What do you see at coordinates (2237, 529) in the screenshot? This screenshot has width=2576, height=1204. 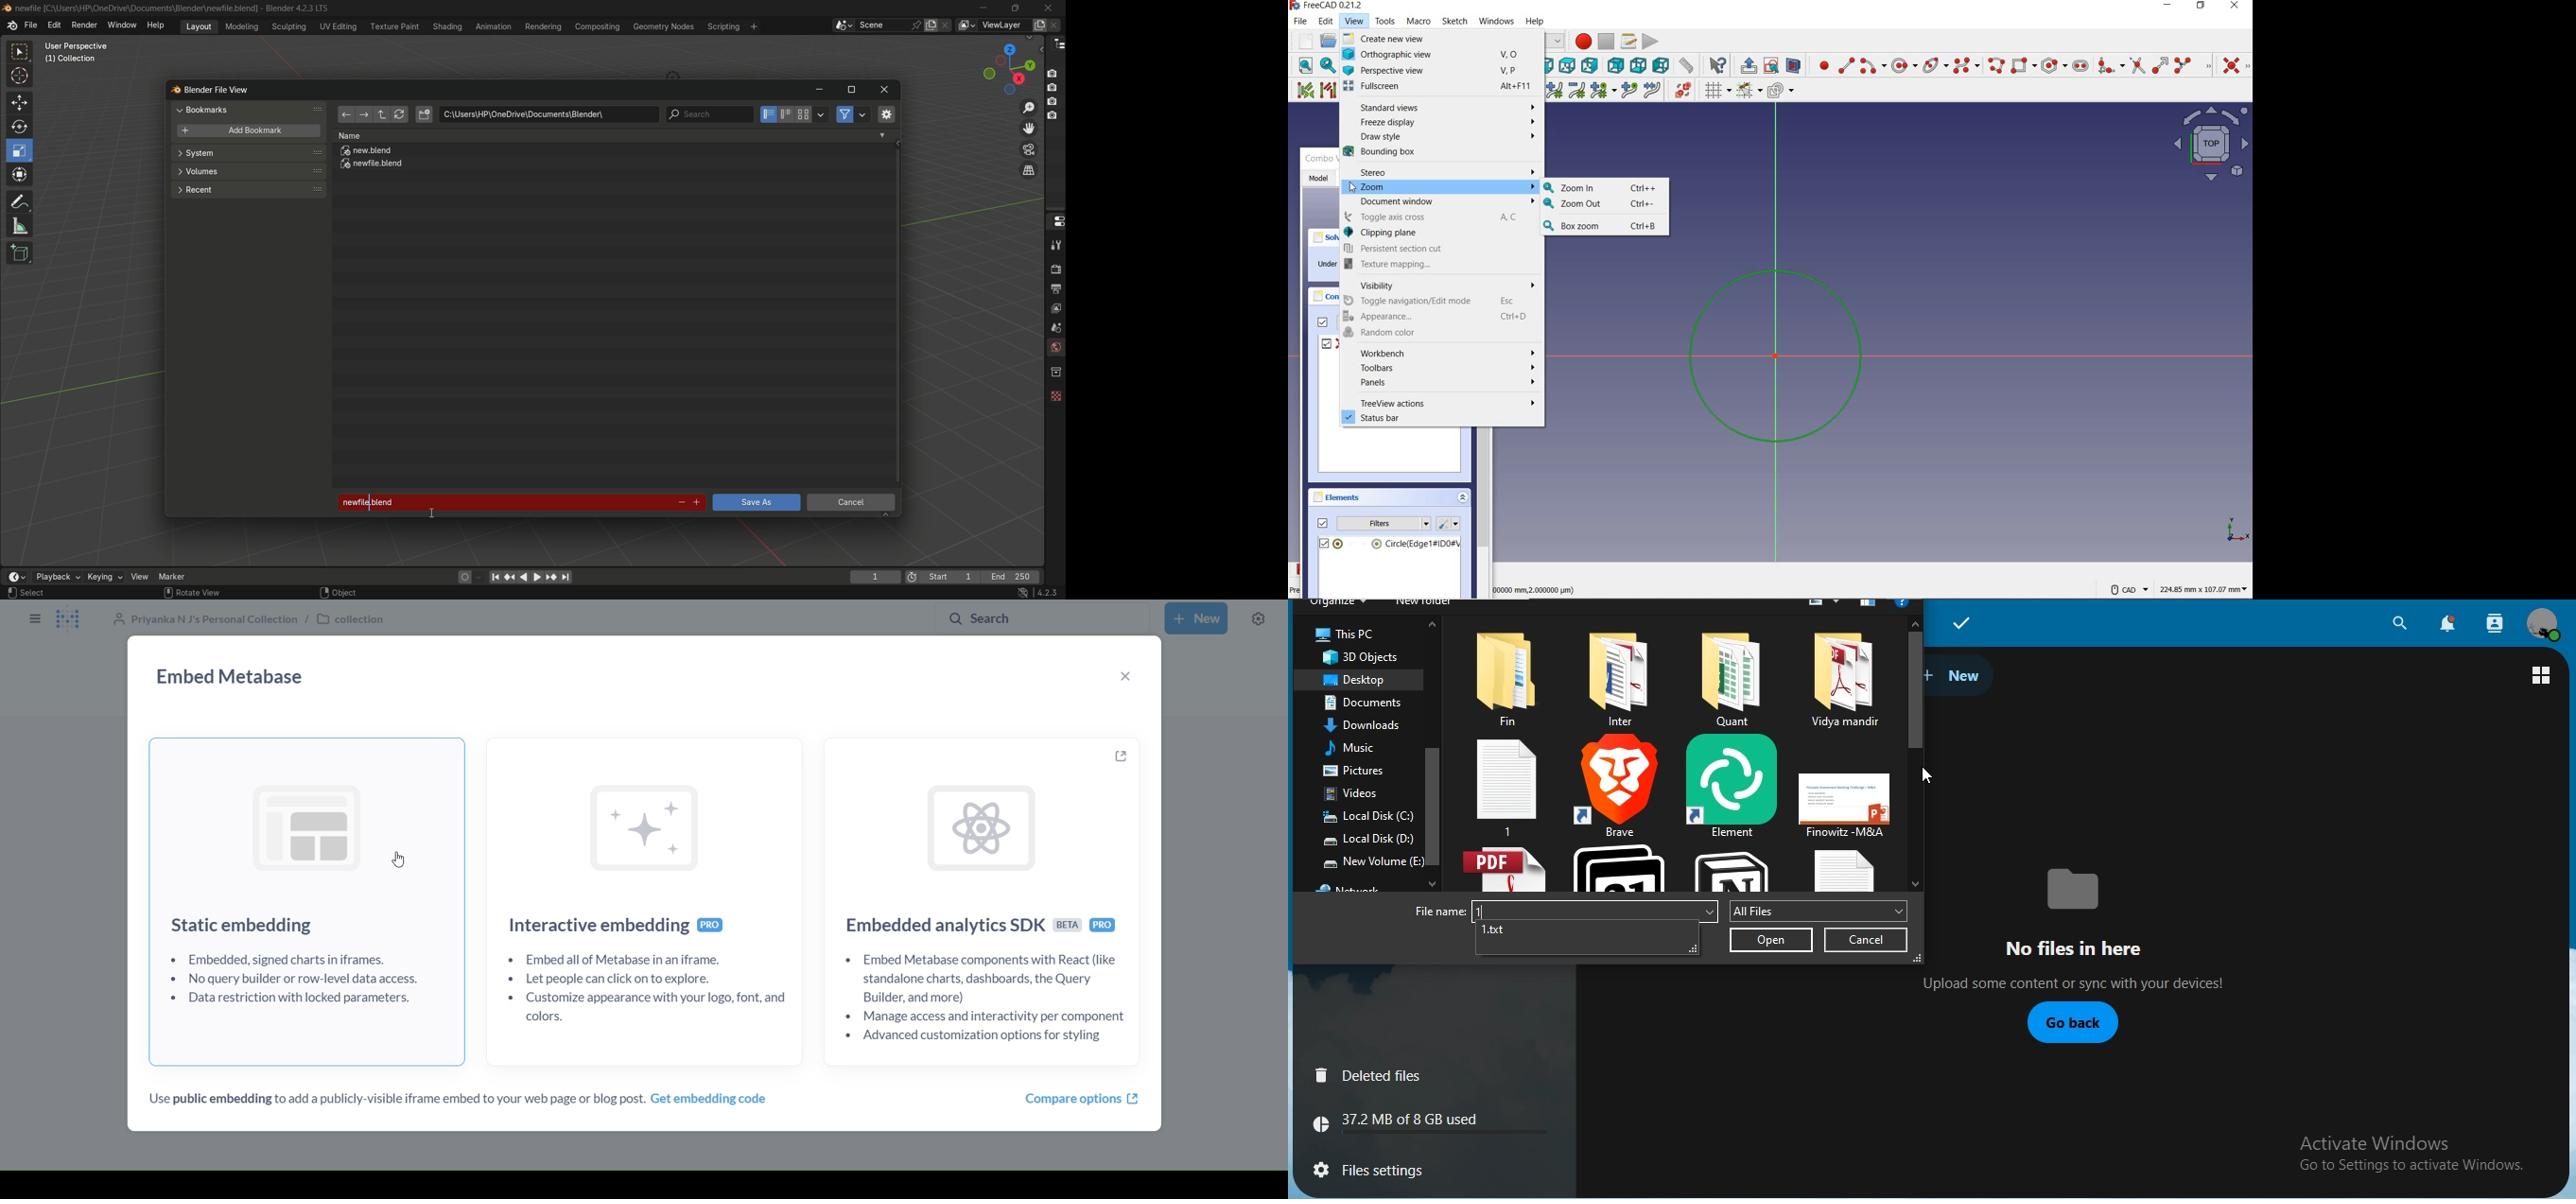 I see `coordinate` at bounding box center [2237, 529].